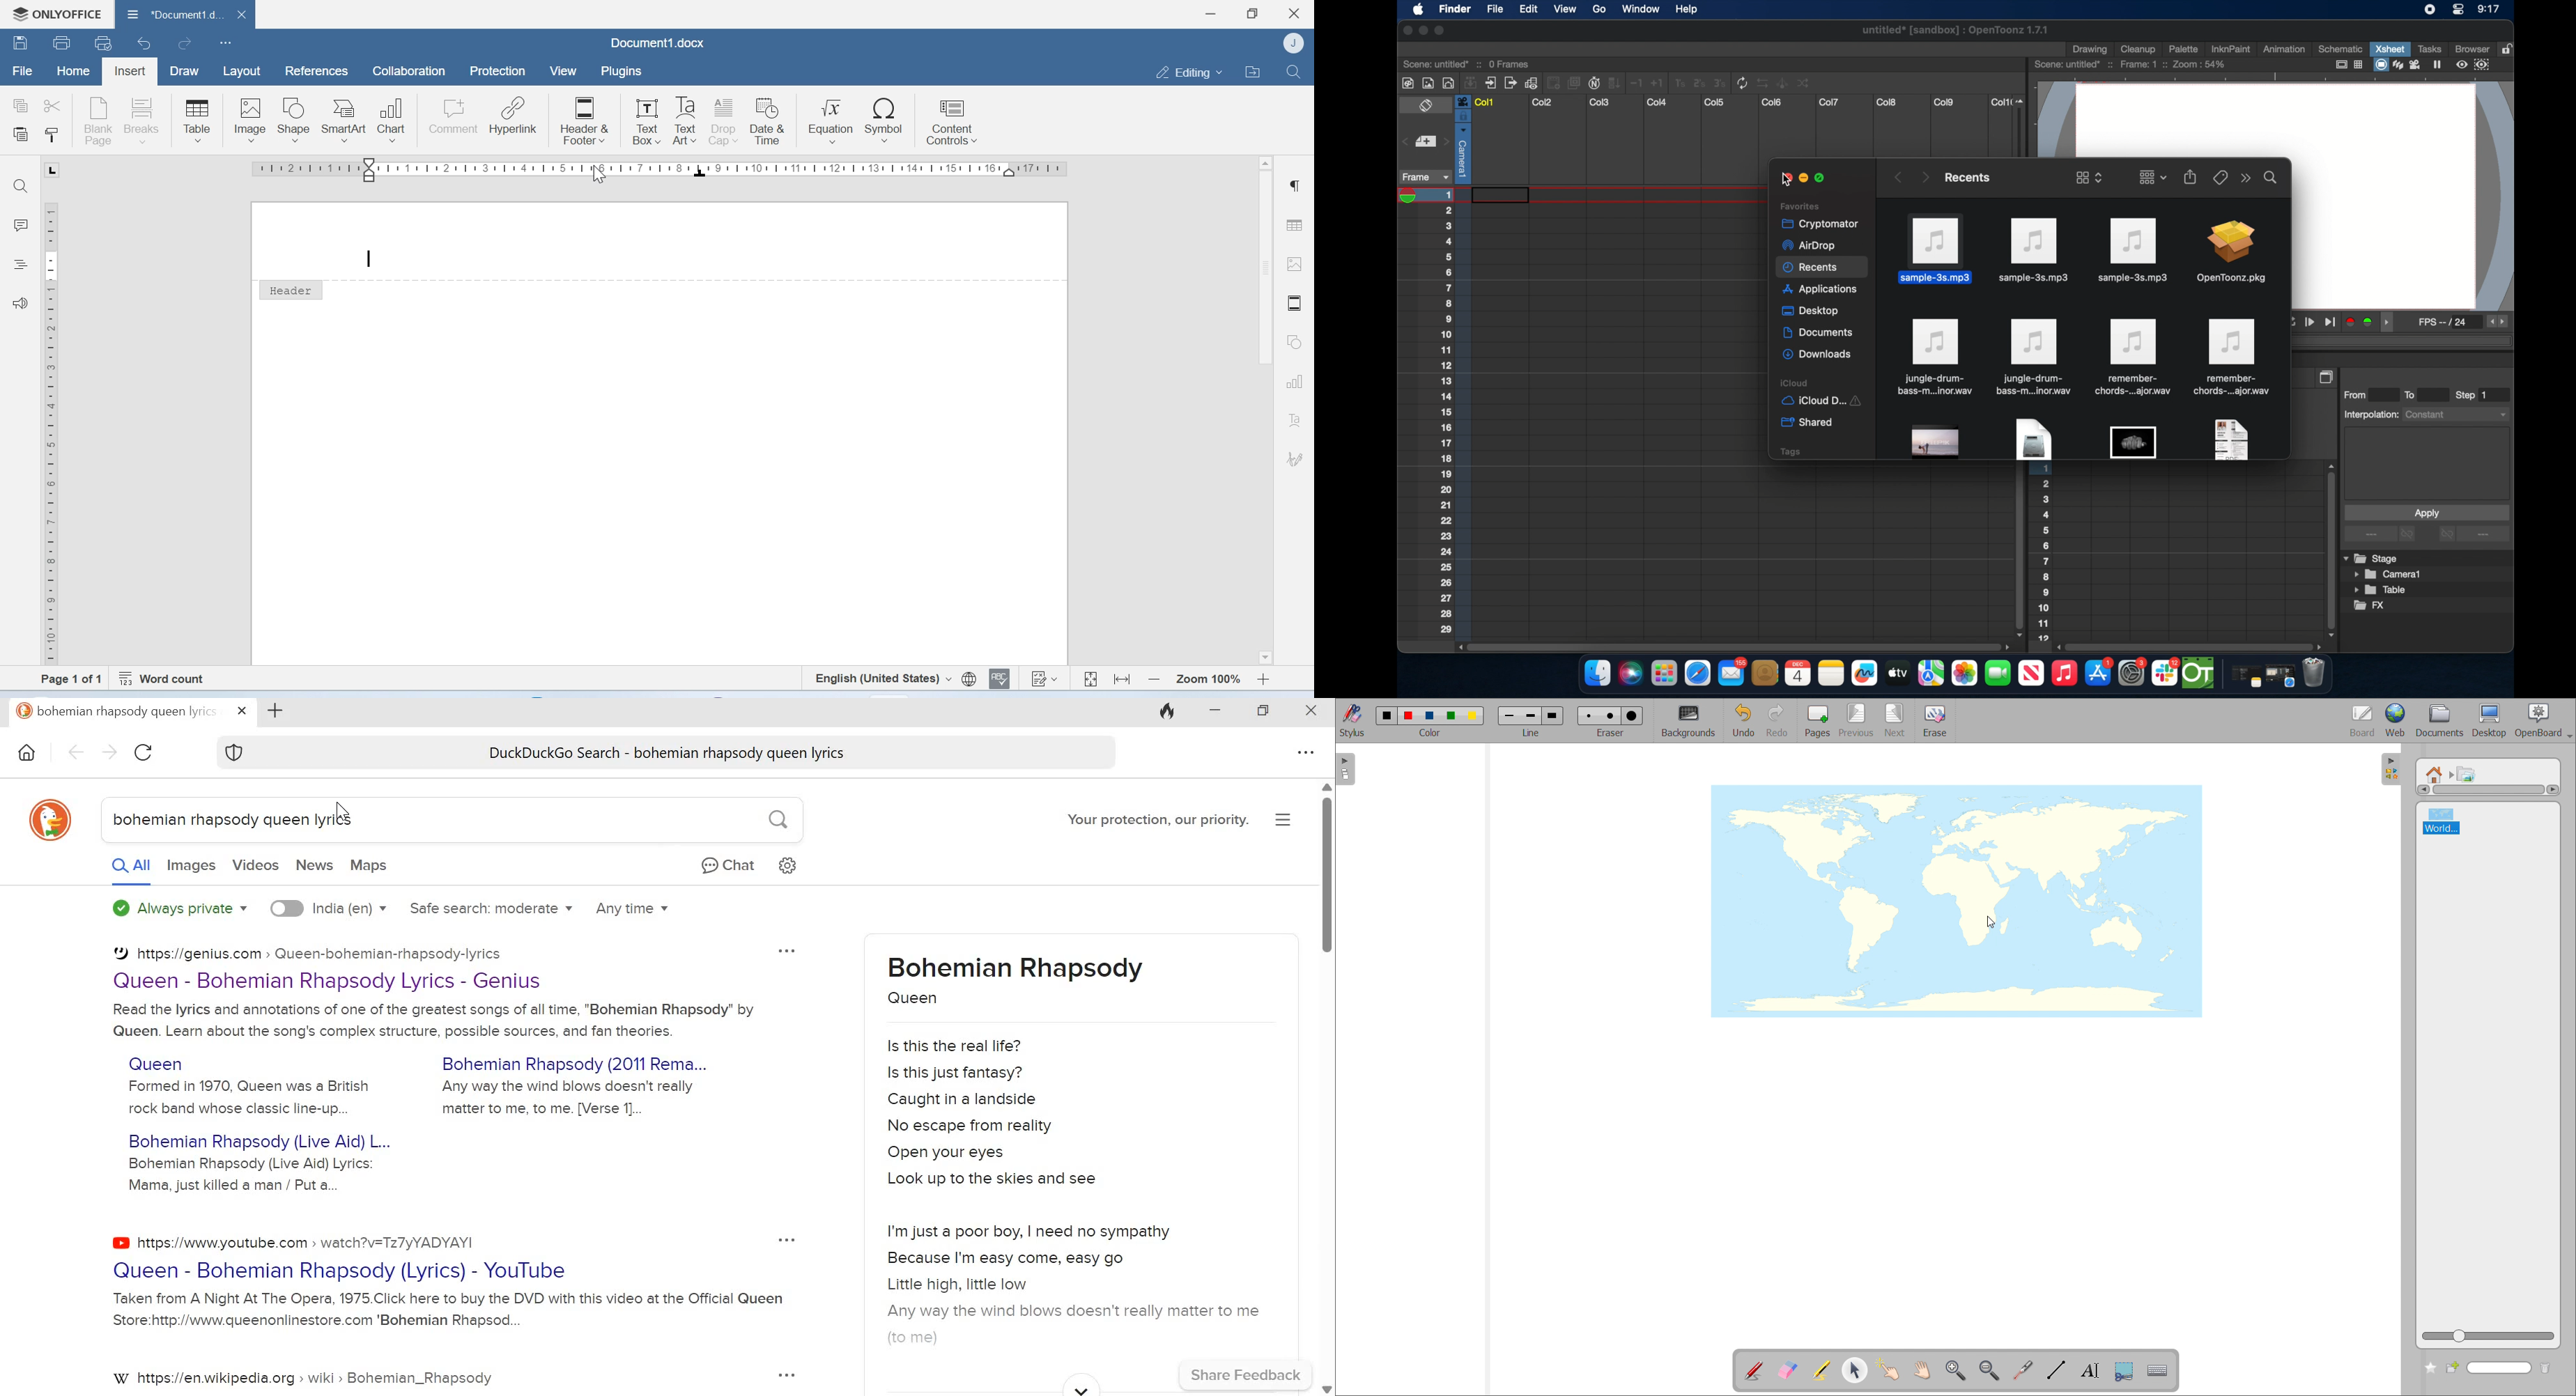 The width and height of the screenshot is (2576, 1400). Describe the element at coordinates (74, 73) in the screenshot. I see `Home` at that location.